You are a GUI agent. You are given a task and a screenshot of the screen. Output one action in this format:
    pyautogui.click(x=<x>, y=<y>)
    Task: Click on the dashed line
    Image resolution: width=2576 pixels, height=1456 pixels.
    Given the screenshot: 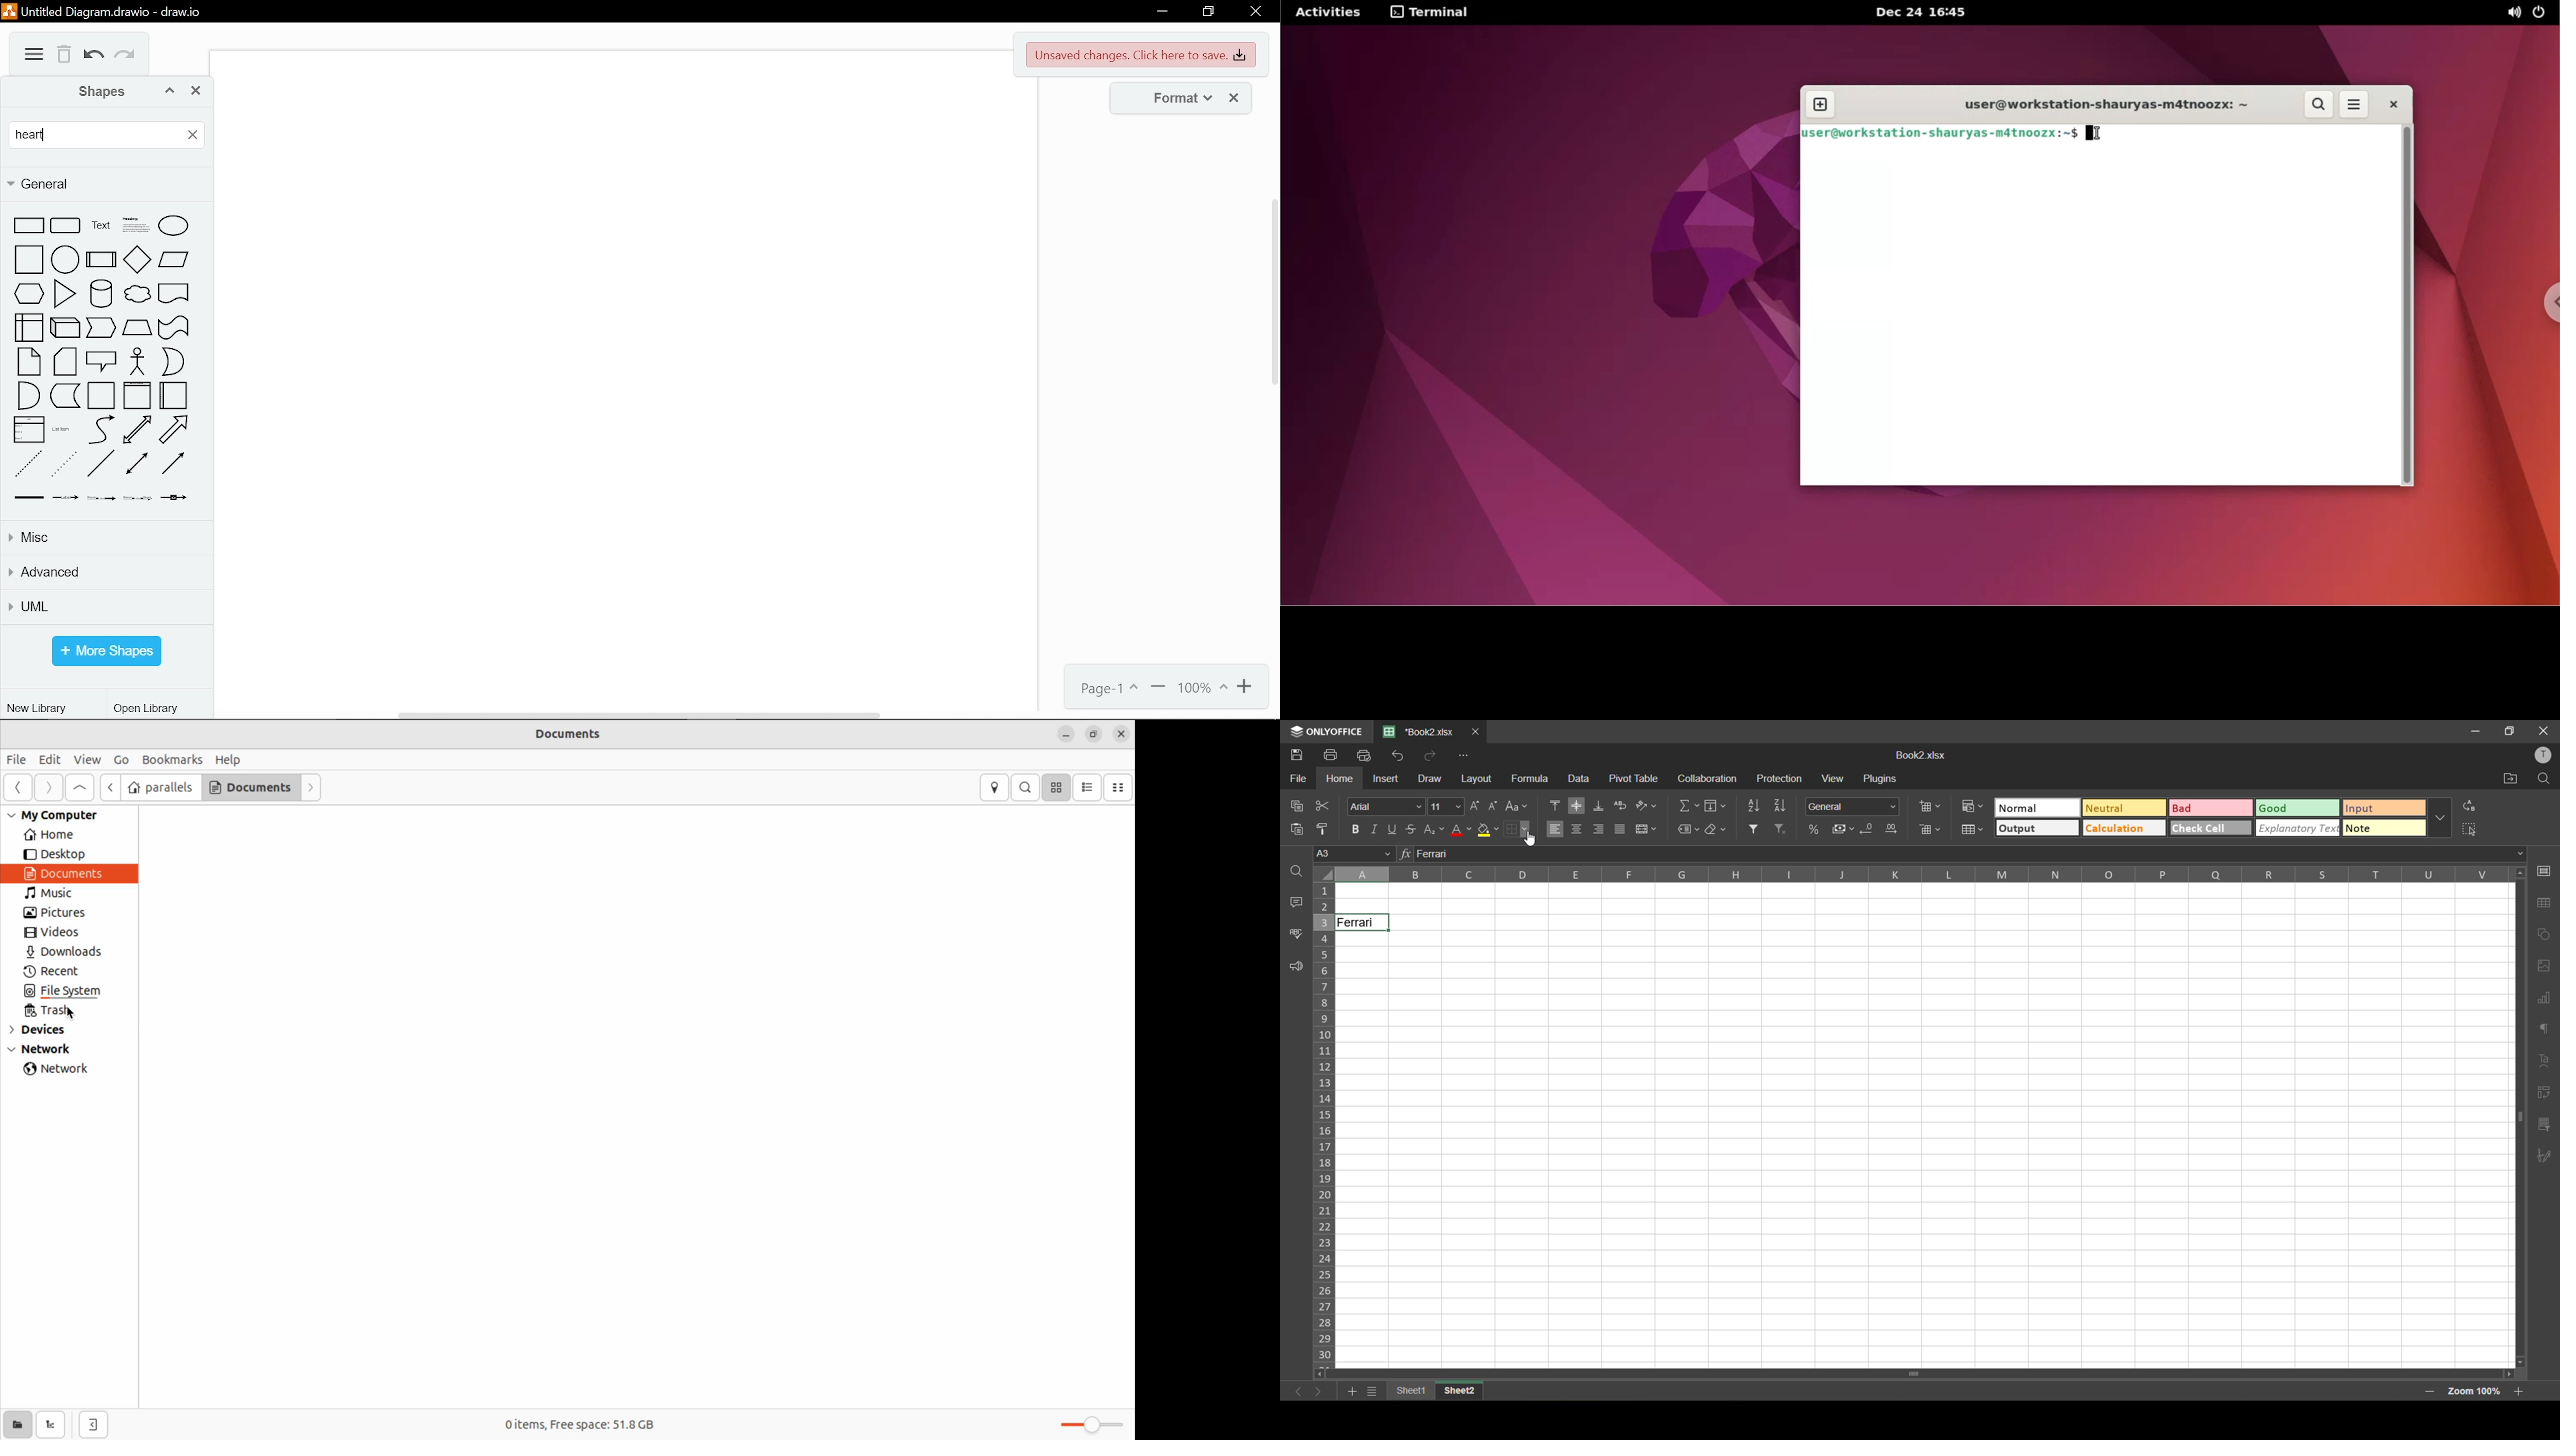 What is the action you would take?
    pyautogui.click(x=27, y=464)
    